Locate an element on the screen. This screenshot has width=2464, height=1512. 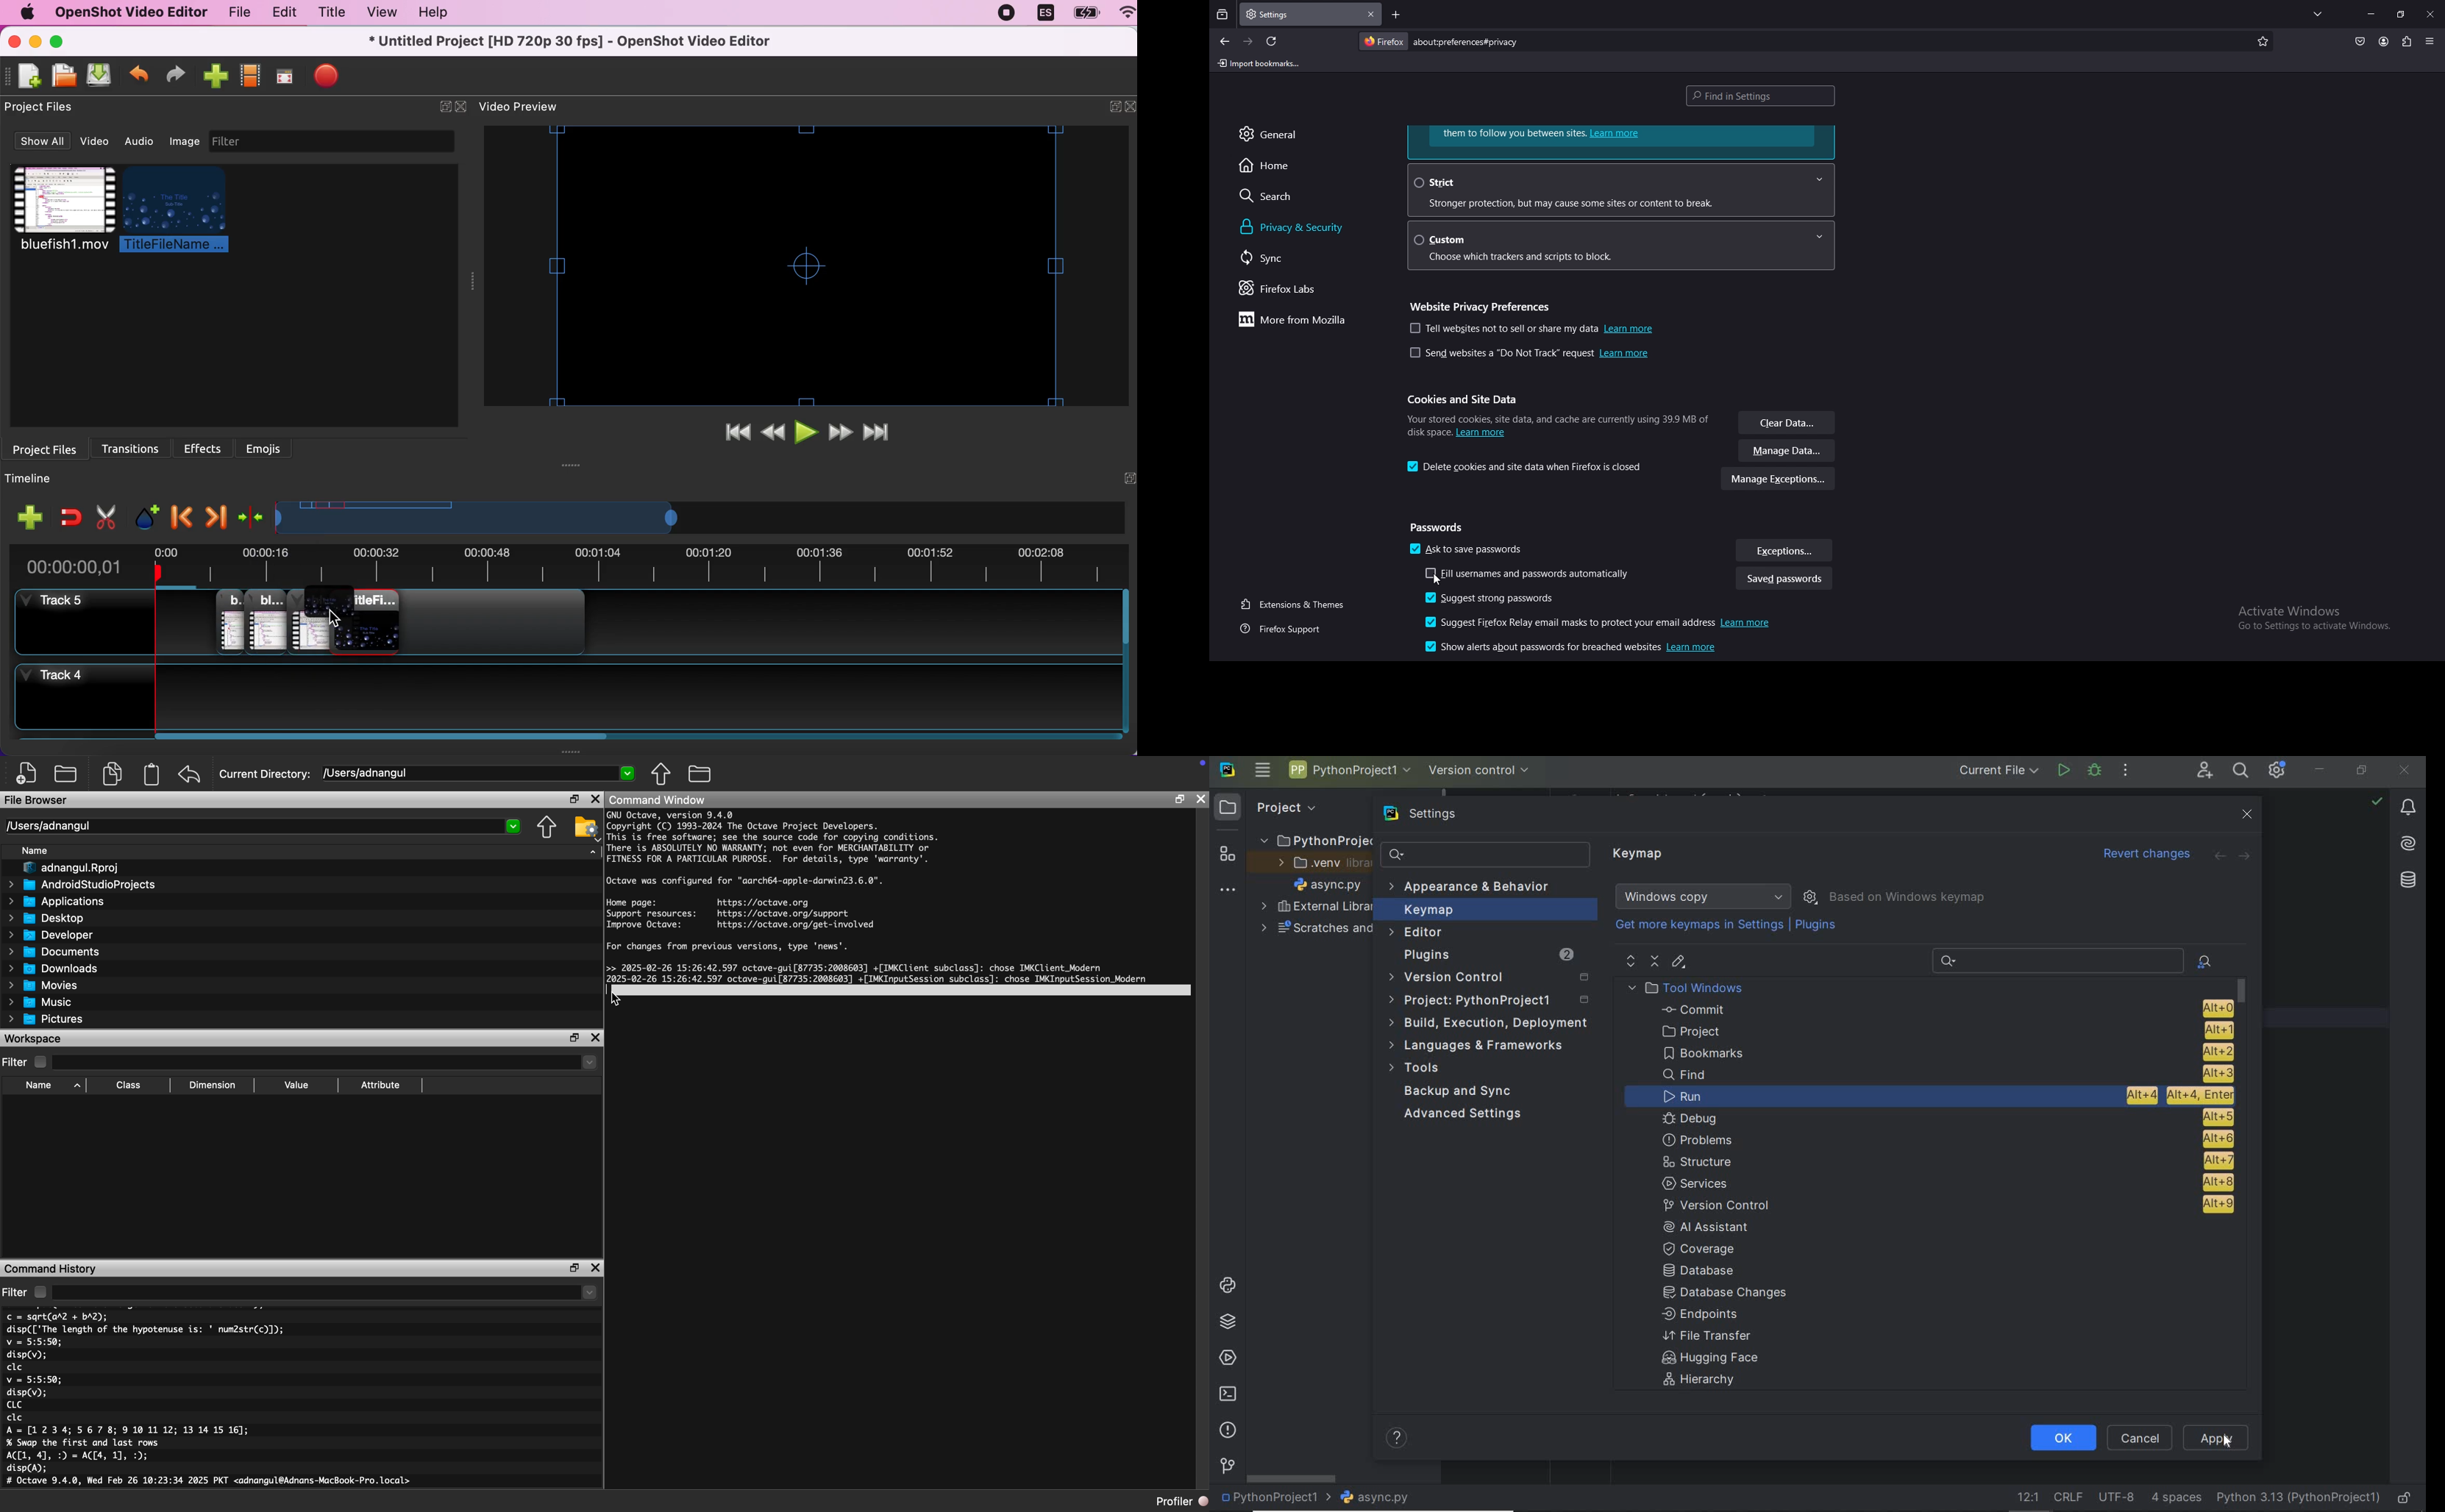
Class is located at coordinates (129, 1086).